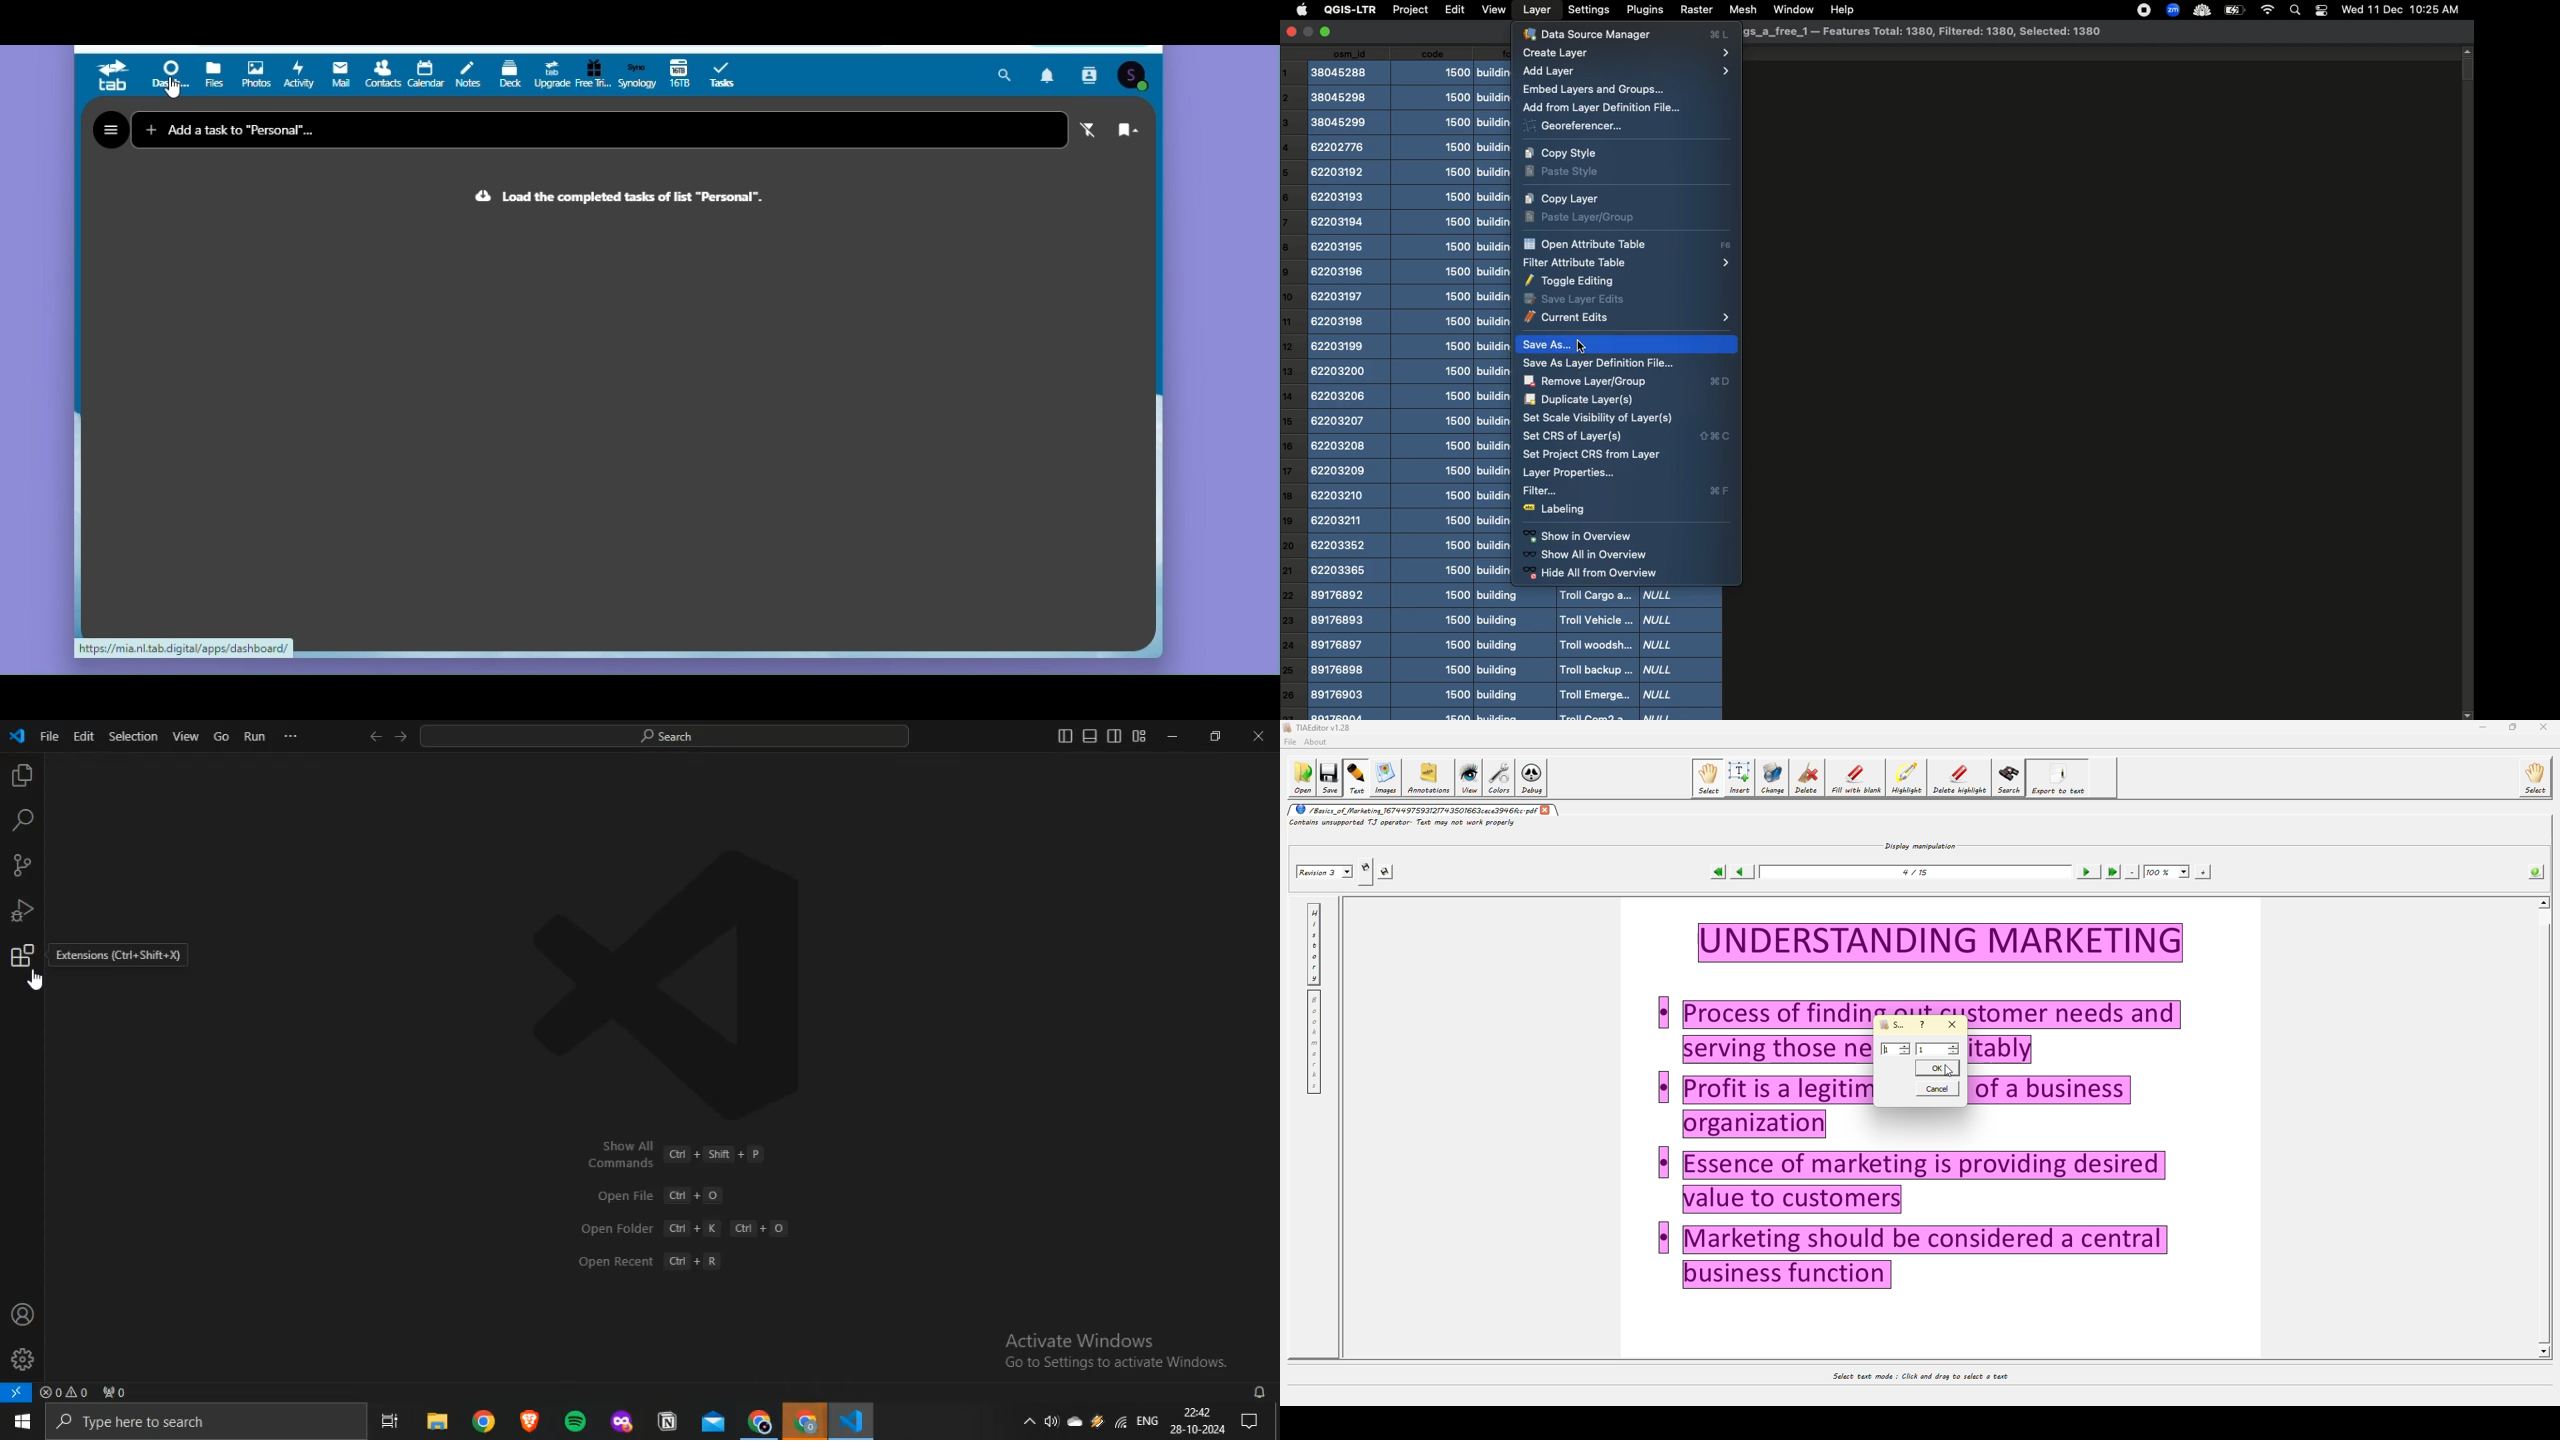 Image resolution: width=2576 pixels, height=1456 pixels. Describe the element at coordinates (659, 1196) in the screenshot. I see `Open file Ctrl + O` at that location.